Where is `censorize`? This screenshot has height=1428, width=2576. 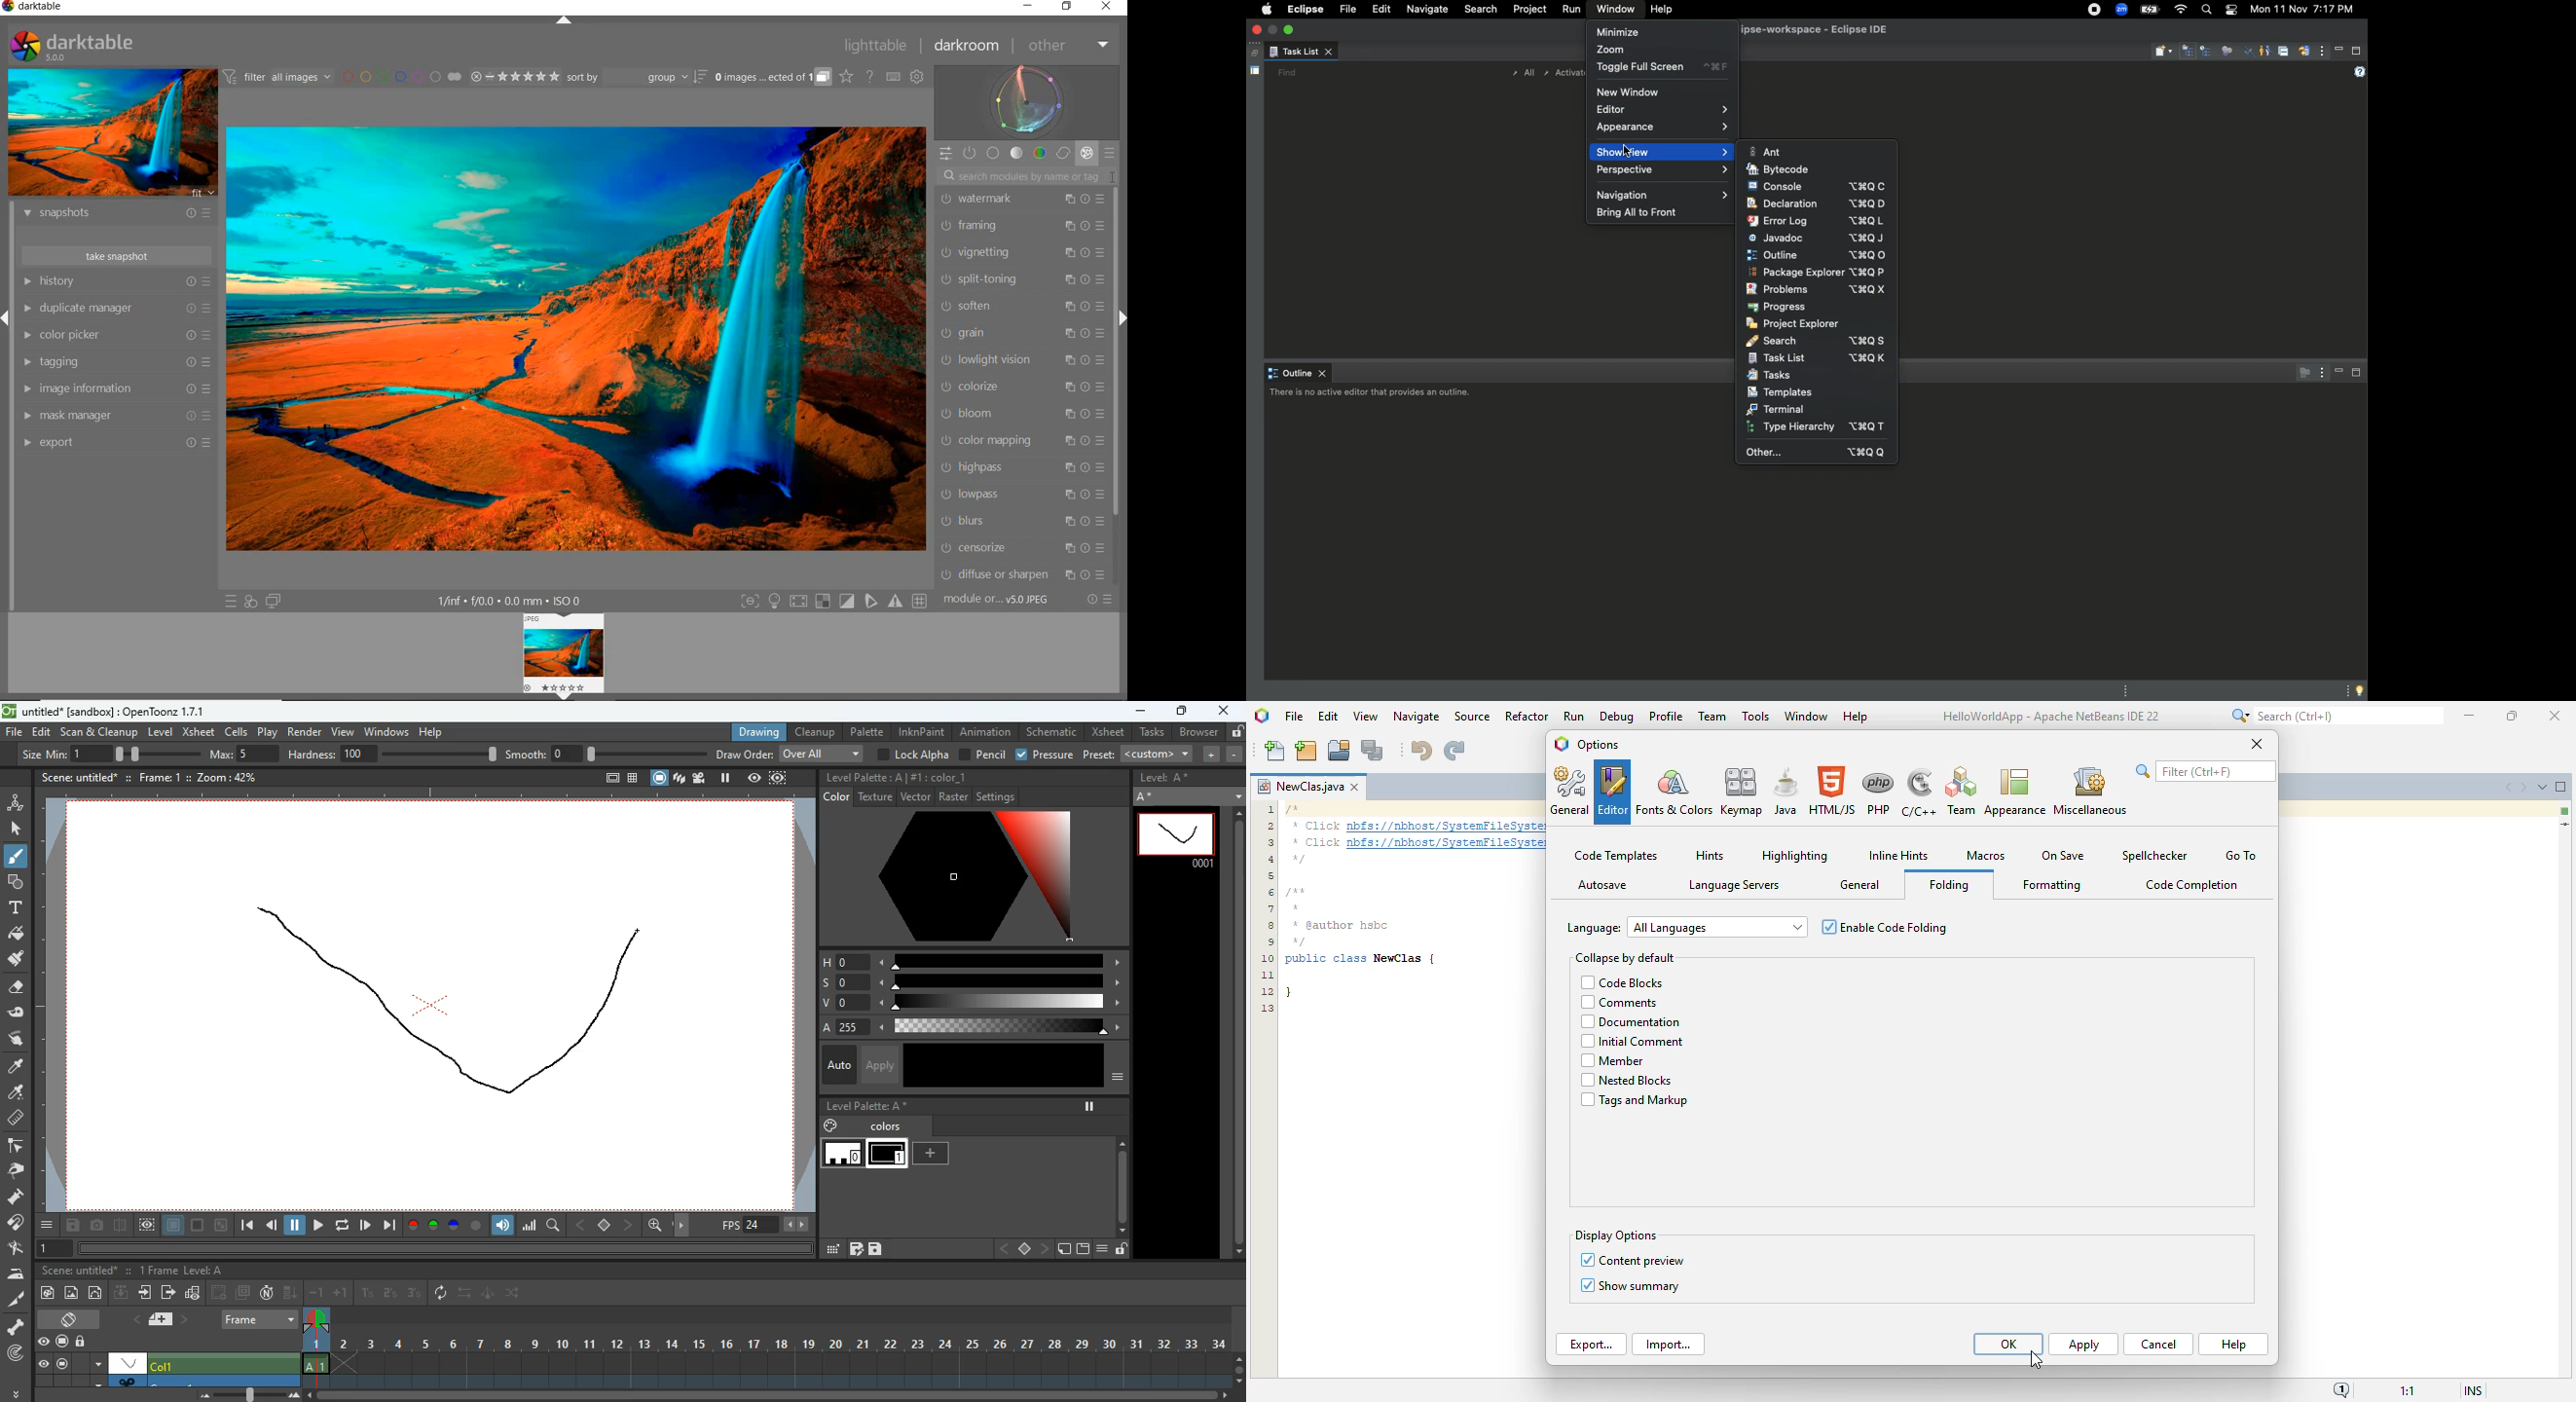
censorize is located at coordinates (1023, 548).